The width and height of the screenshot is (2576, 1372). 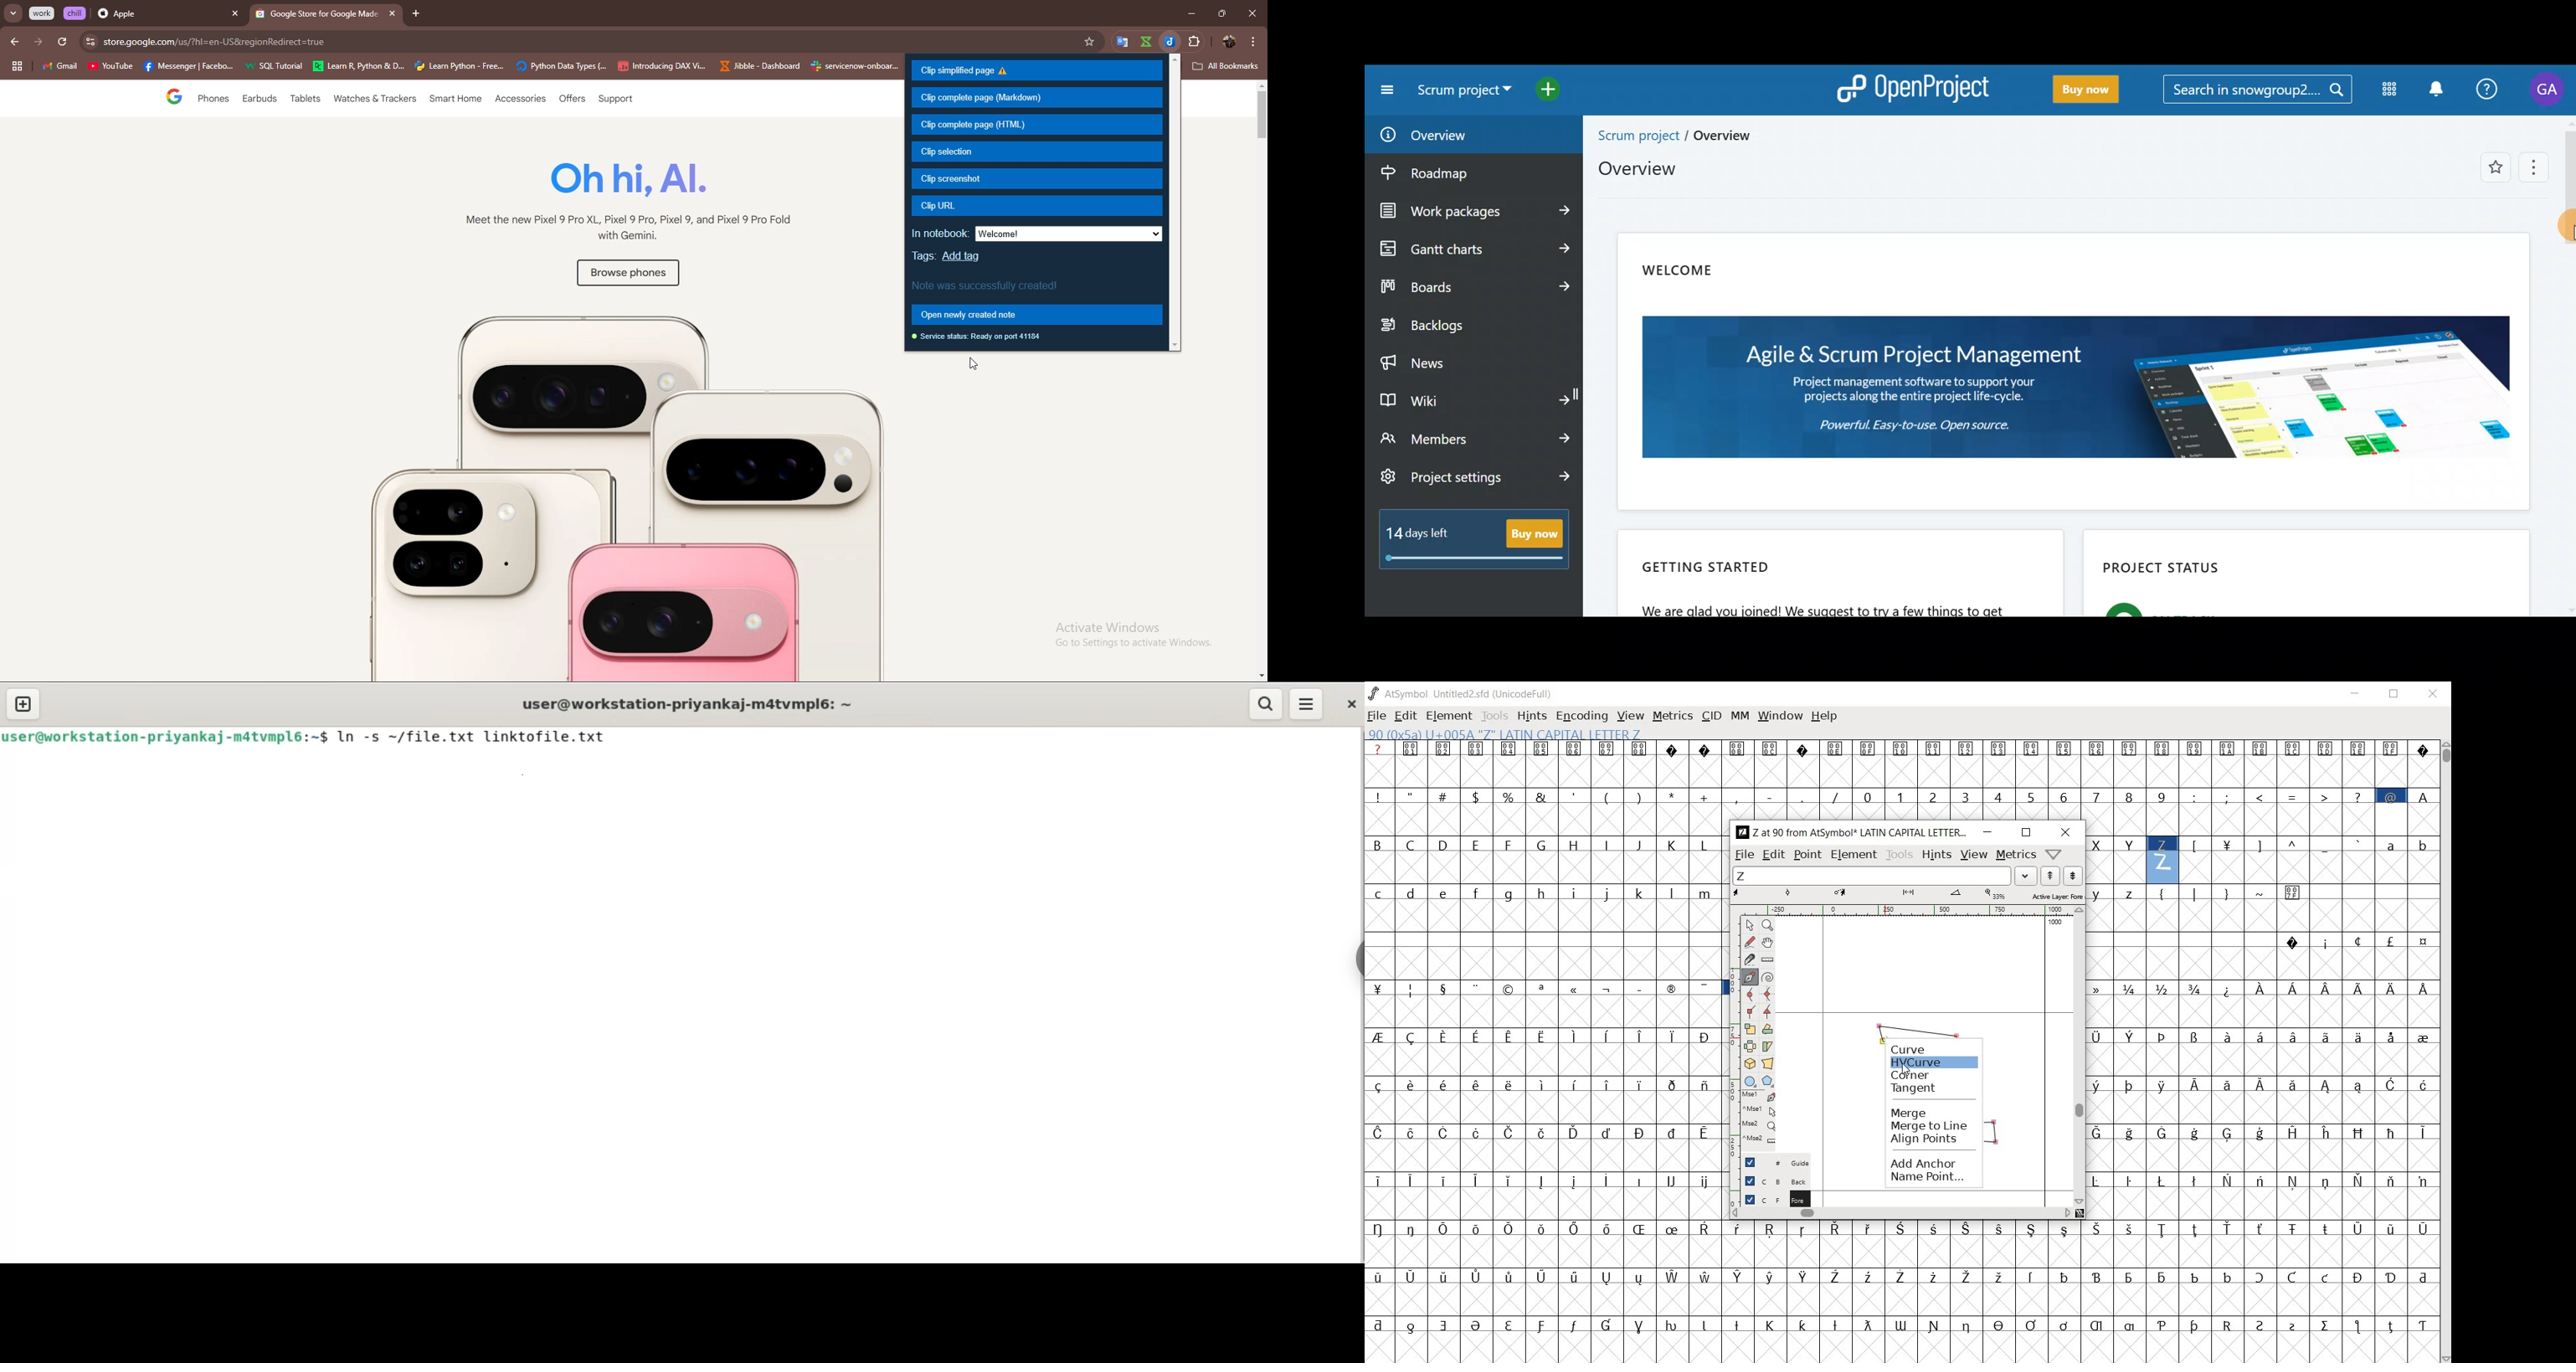 What do you see at coordinates (2569, 363) in the screenshot?
I see `Scroll bar` at bounding box center [2569, 363].